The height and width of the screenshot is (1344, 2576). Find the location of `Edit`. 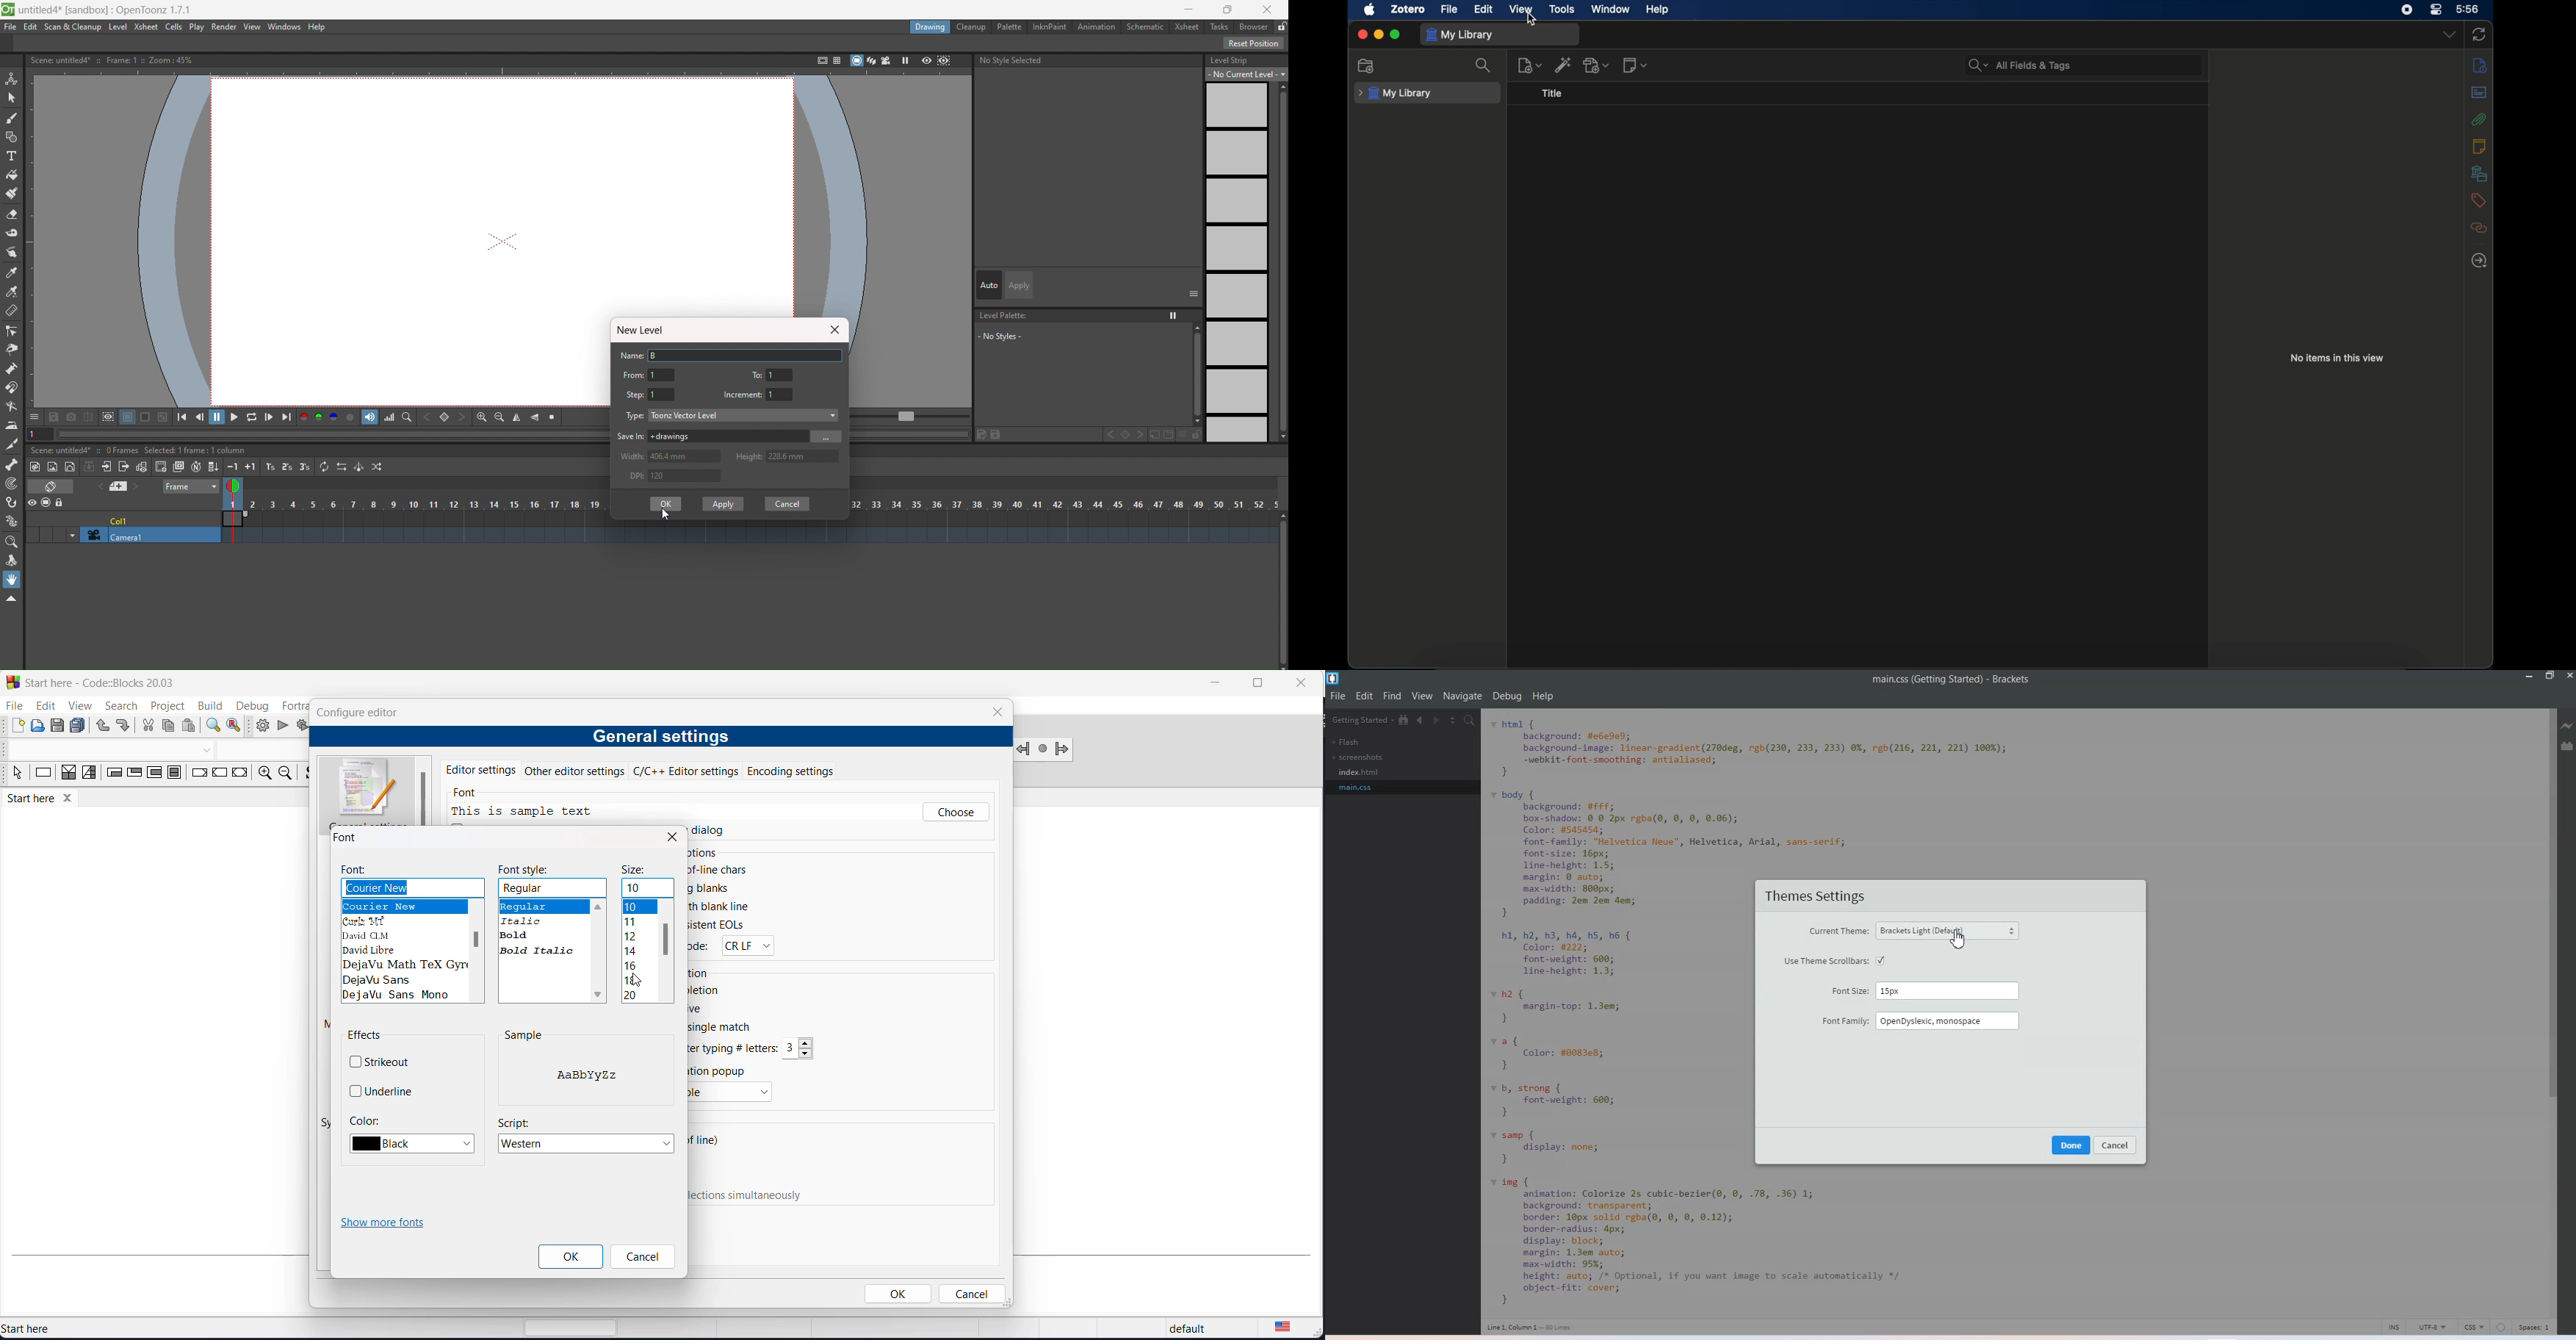

Edit is located at coordinates (1365, 696).